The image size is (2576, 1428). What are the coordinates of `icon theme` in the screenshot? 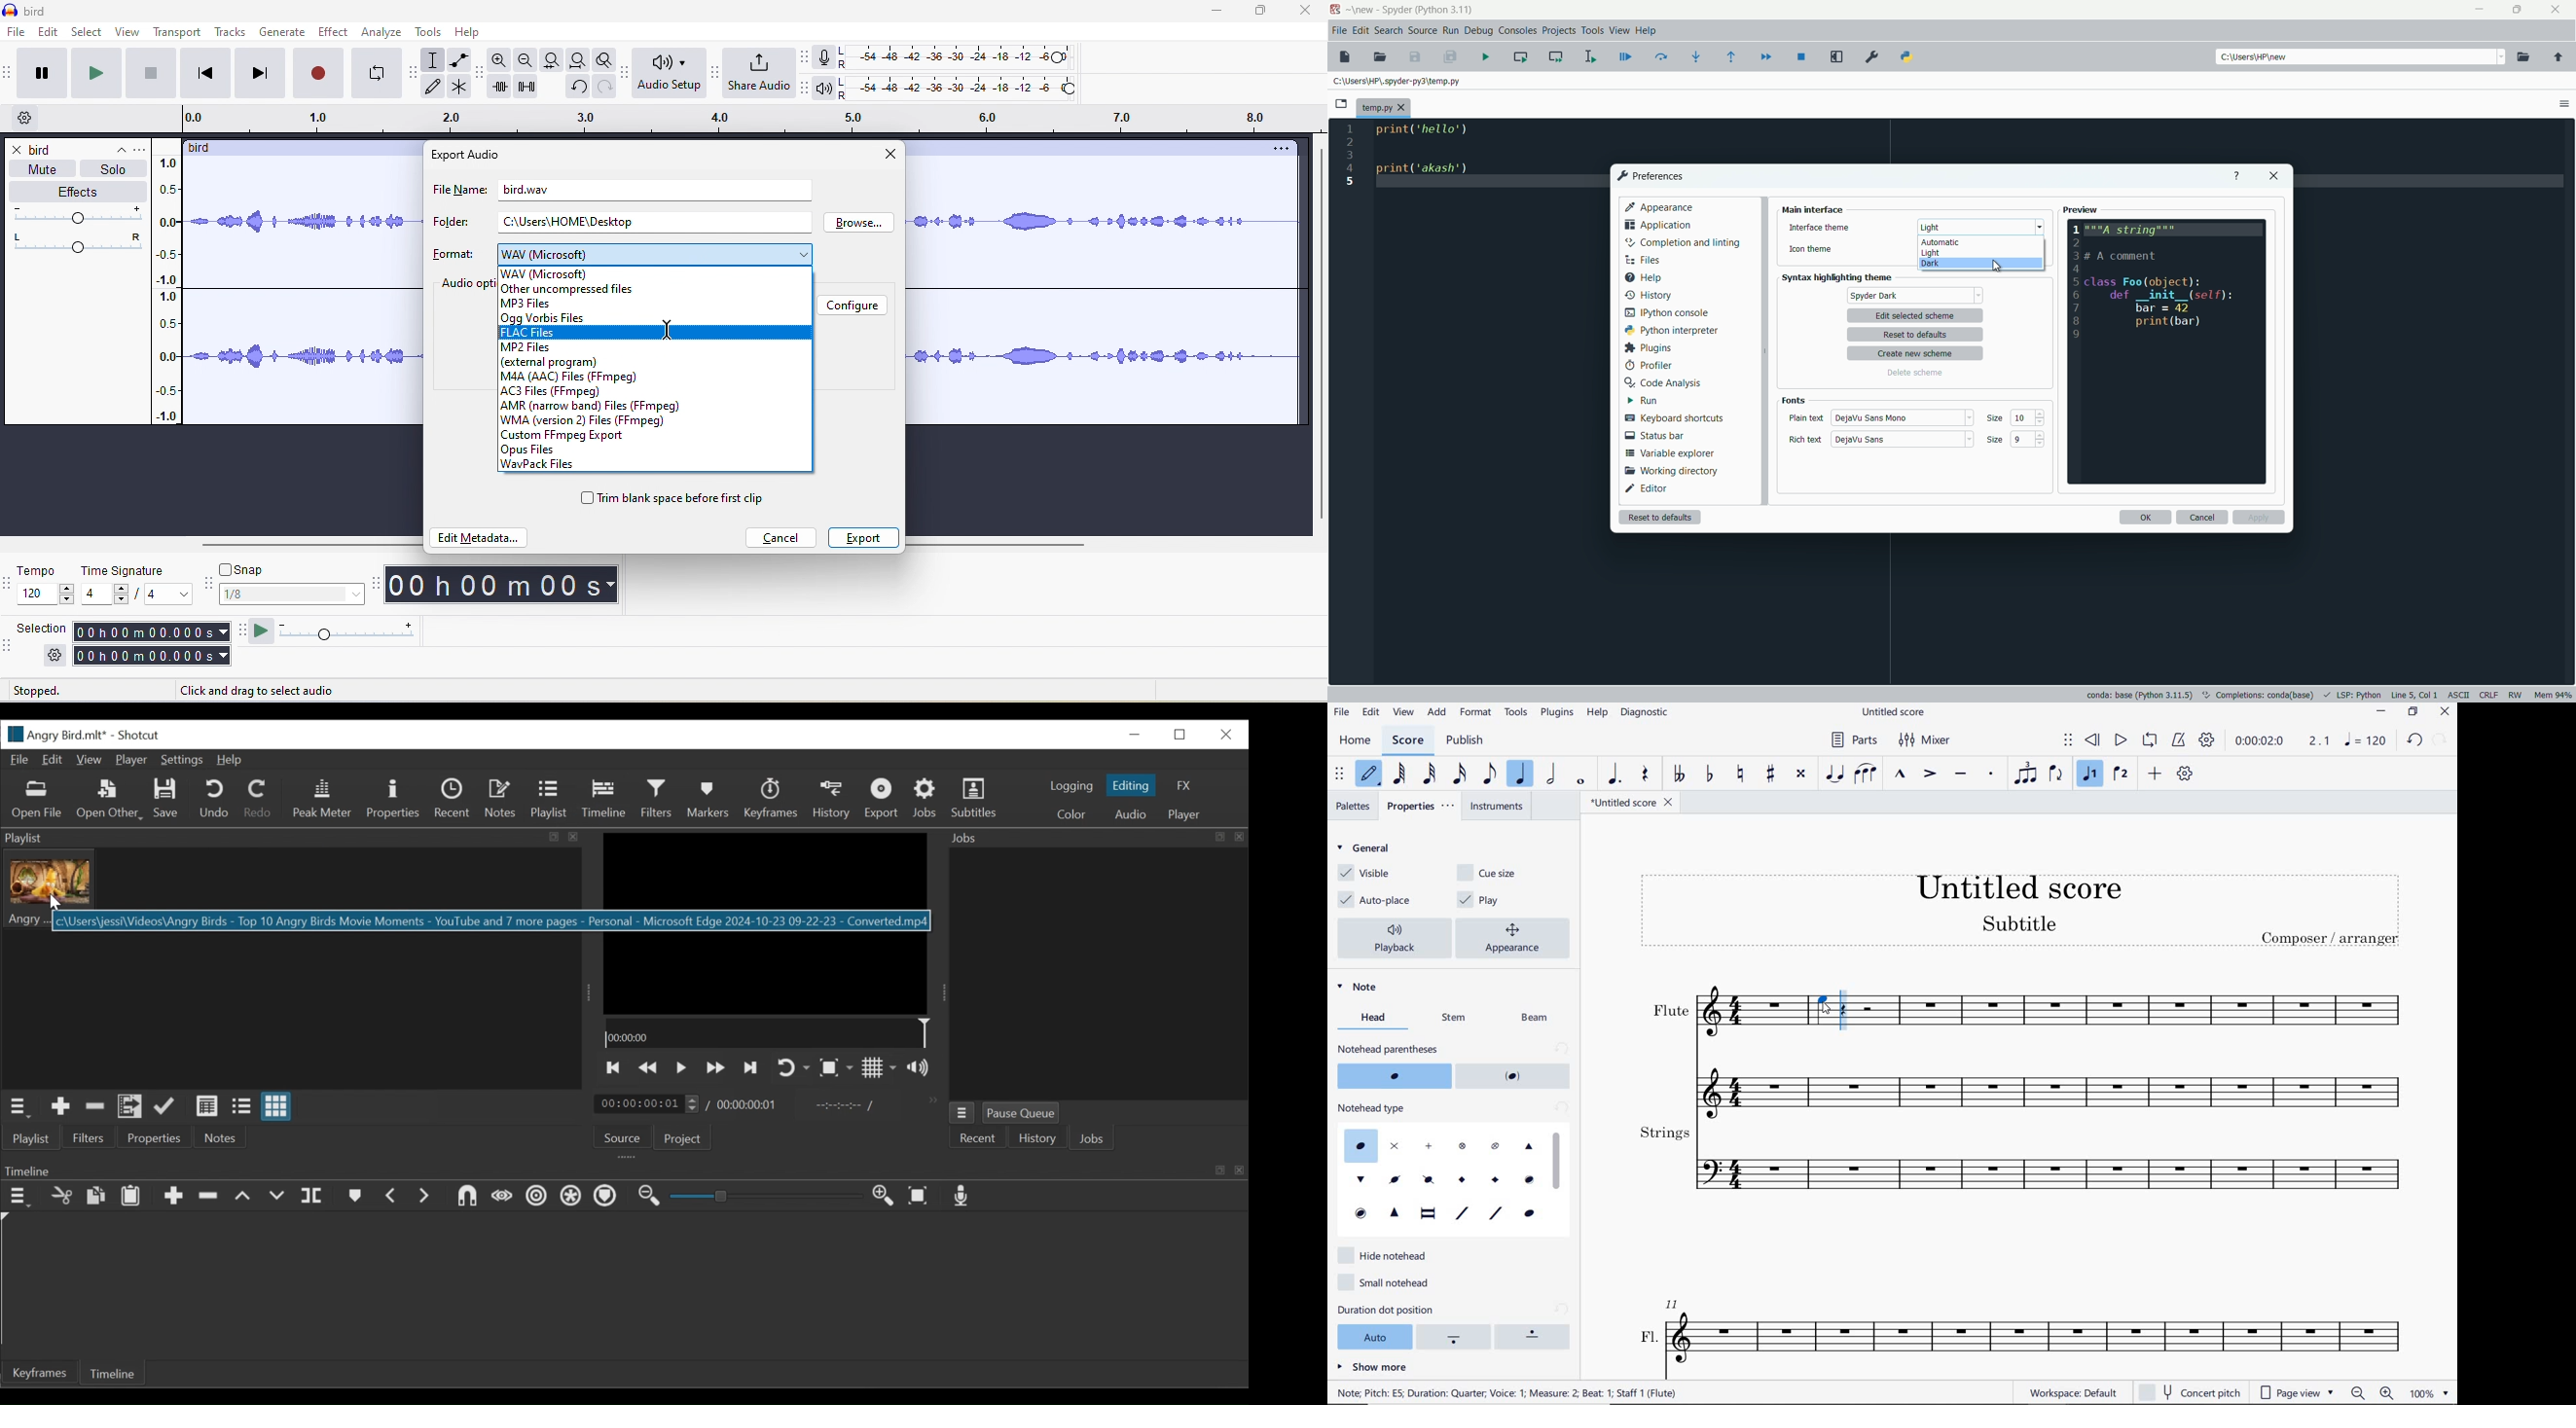 It's located at (1811, 251).